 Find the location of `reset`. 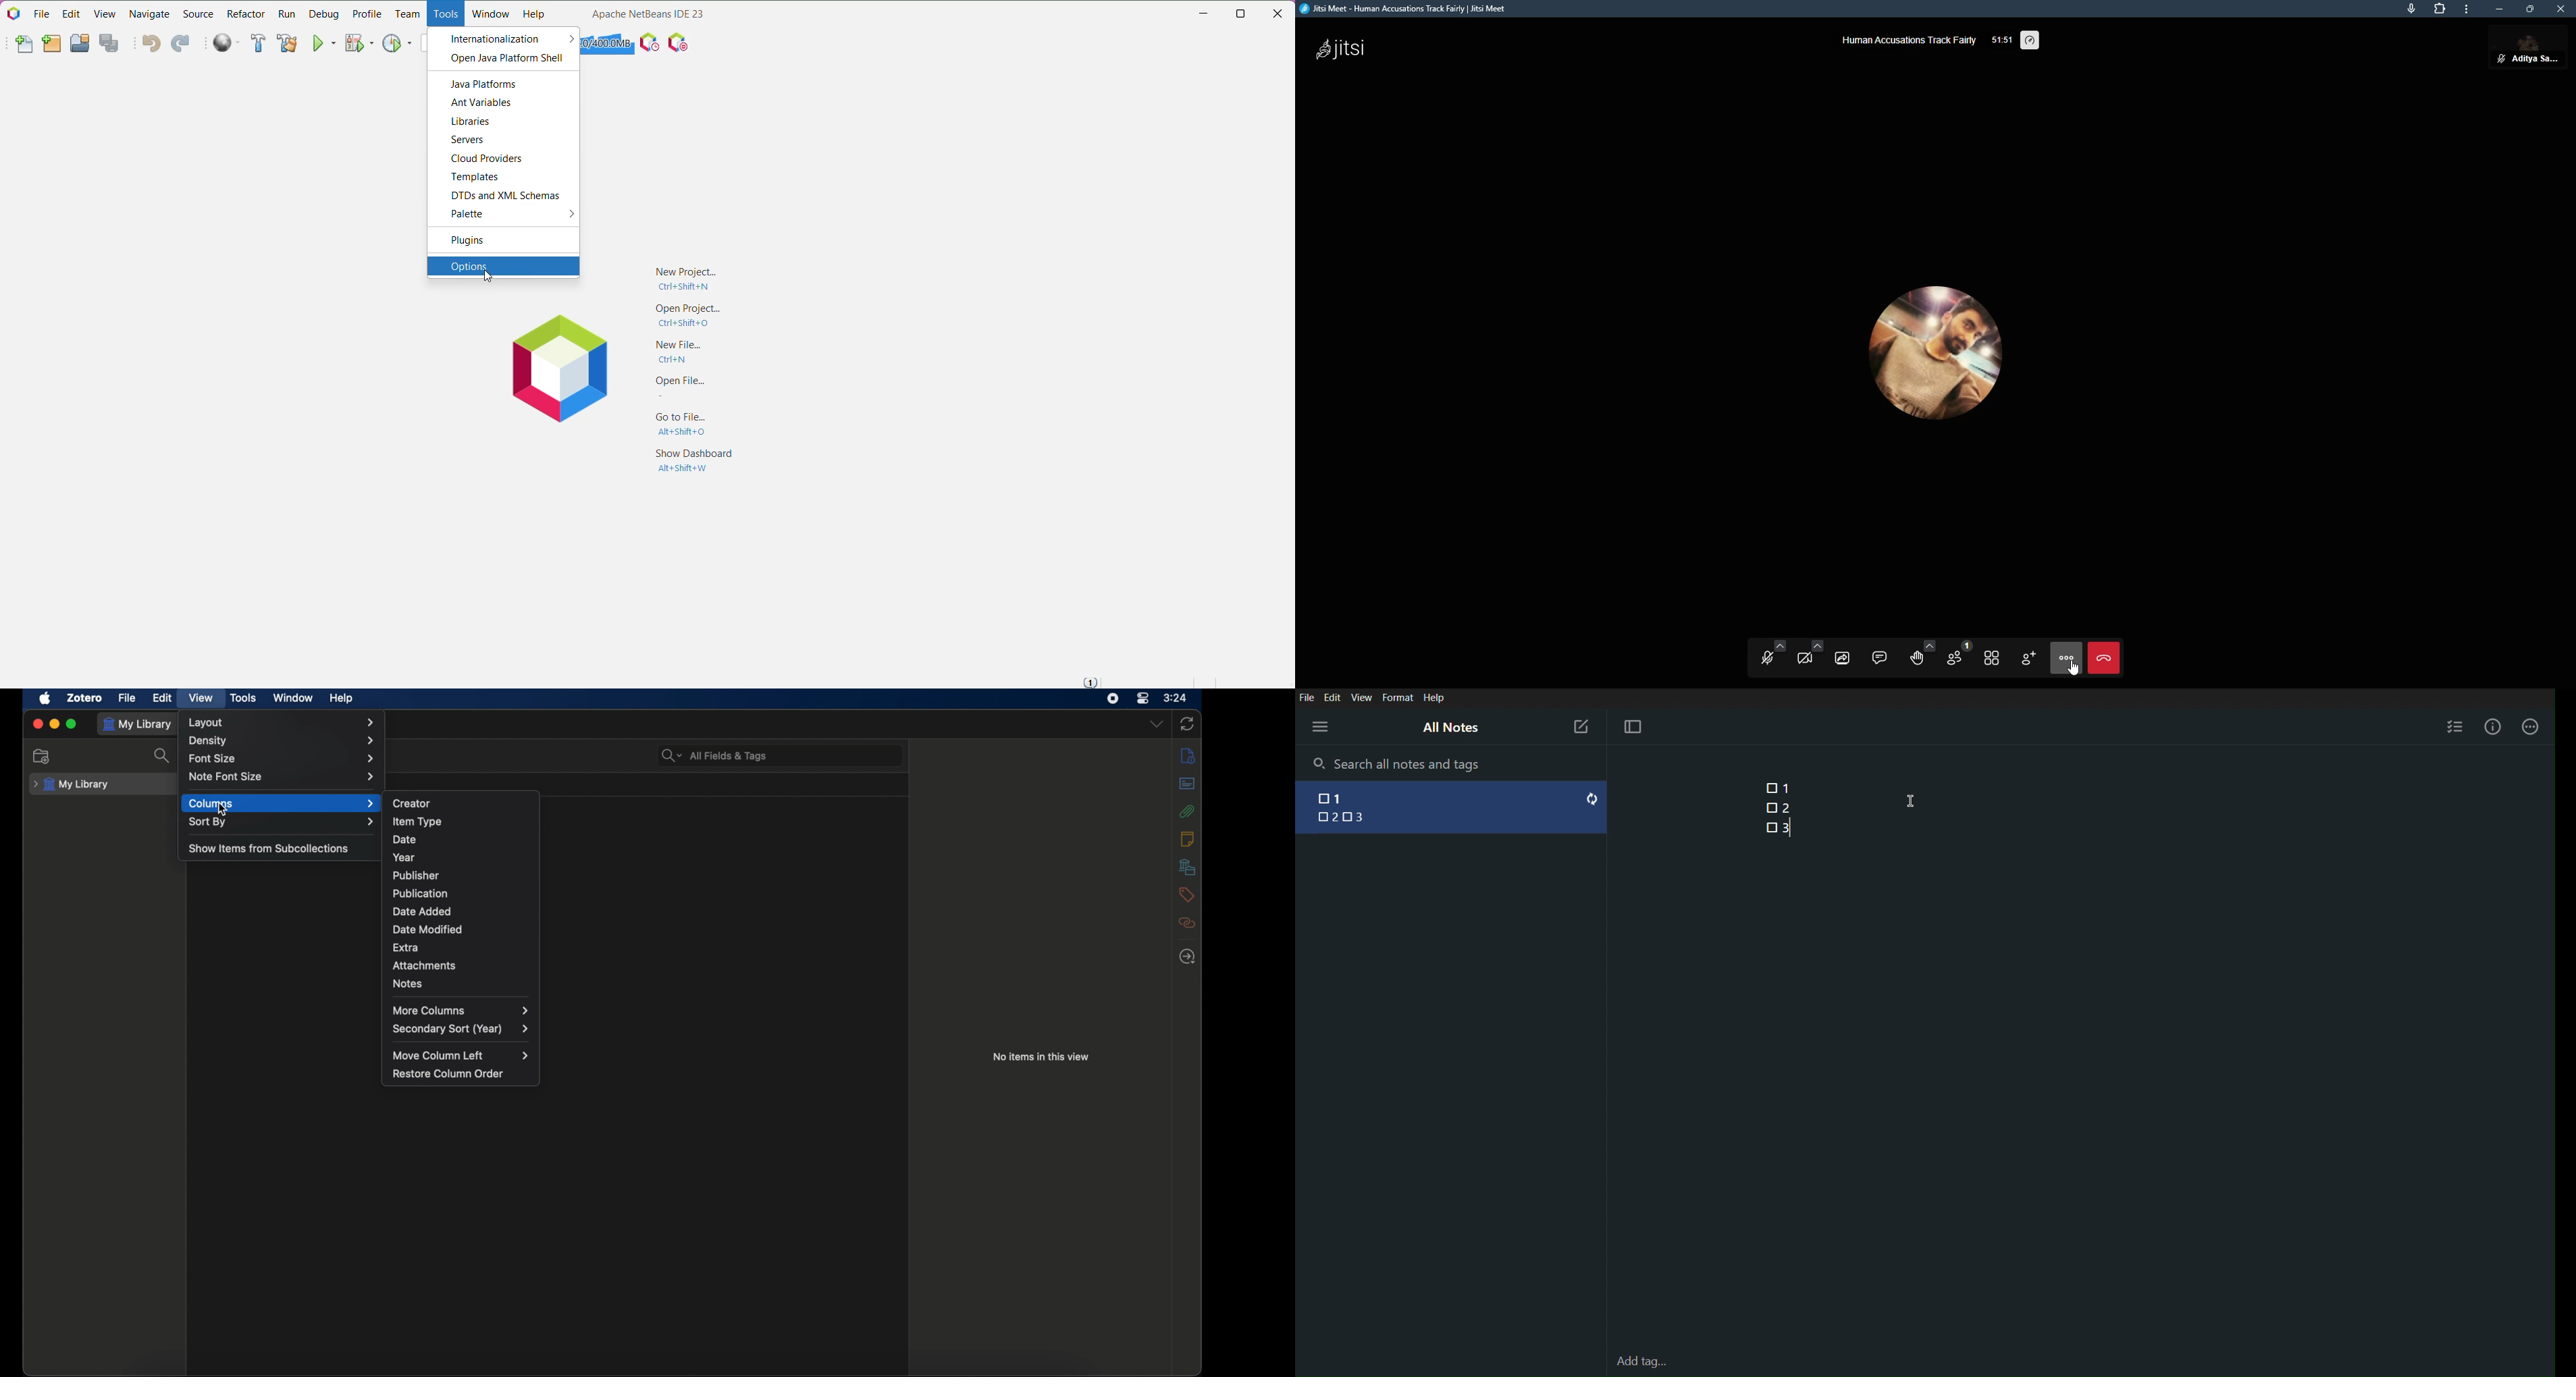

reset is located at coordinates (1592, 798).